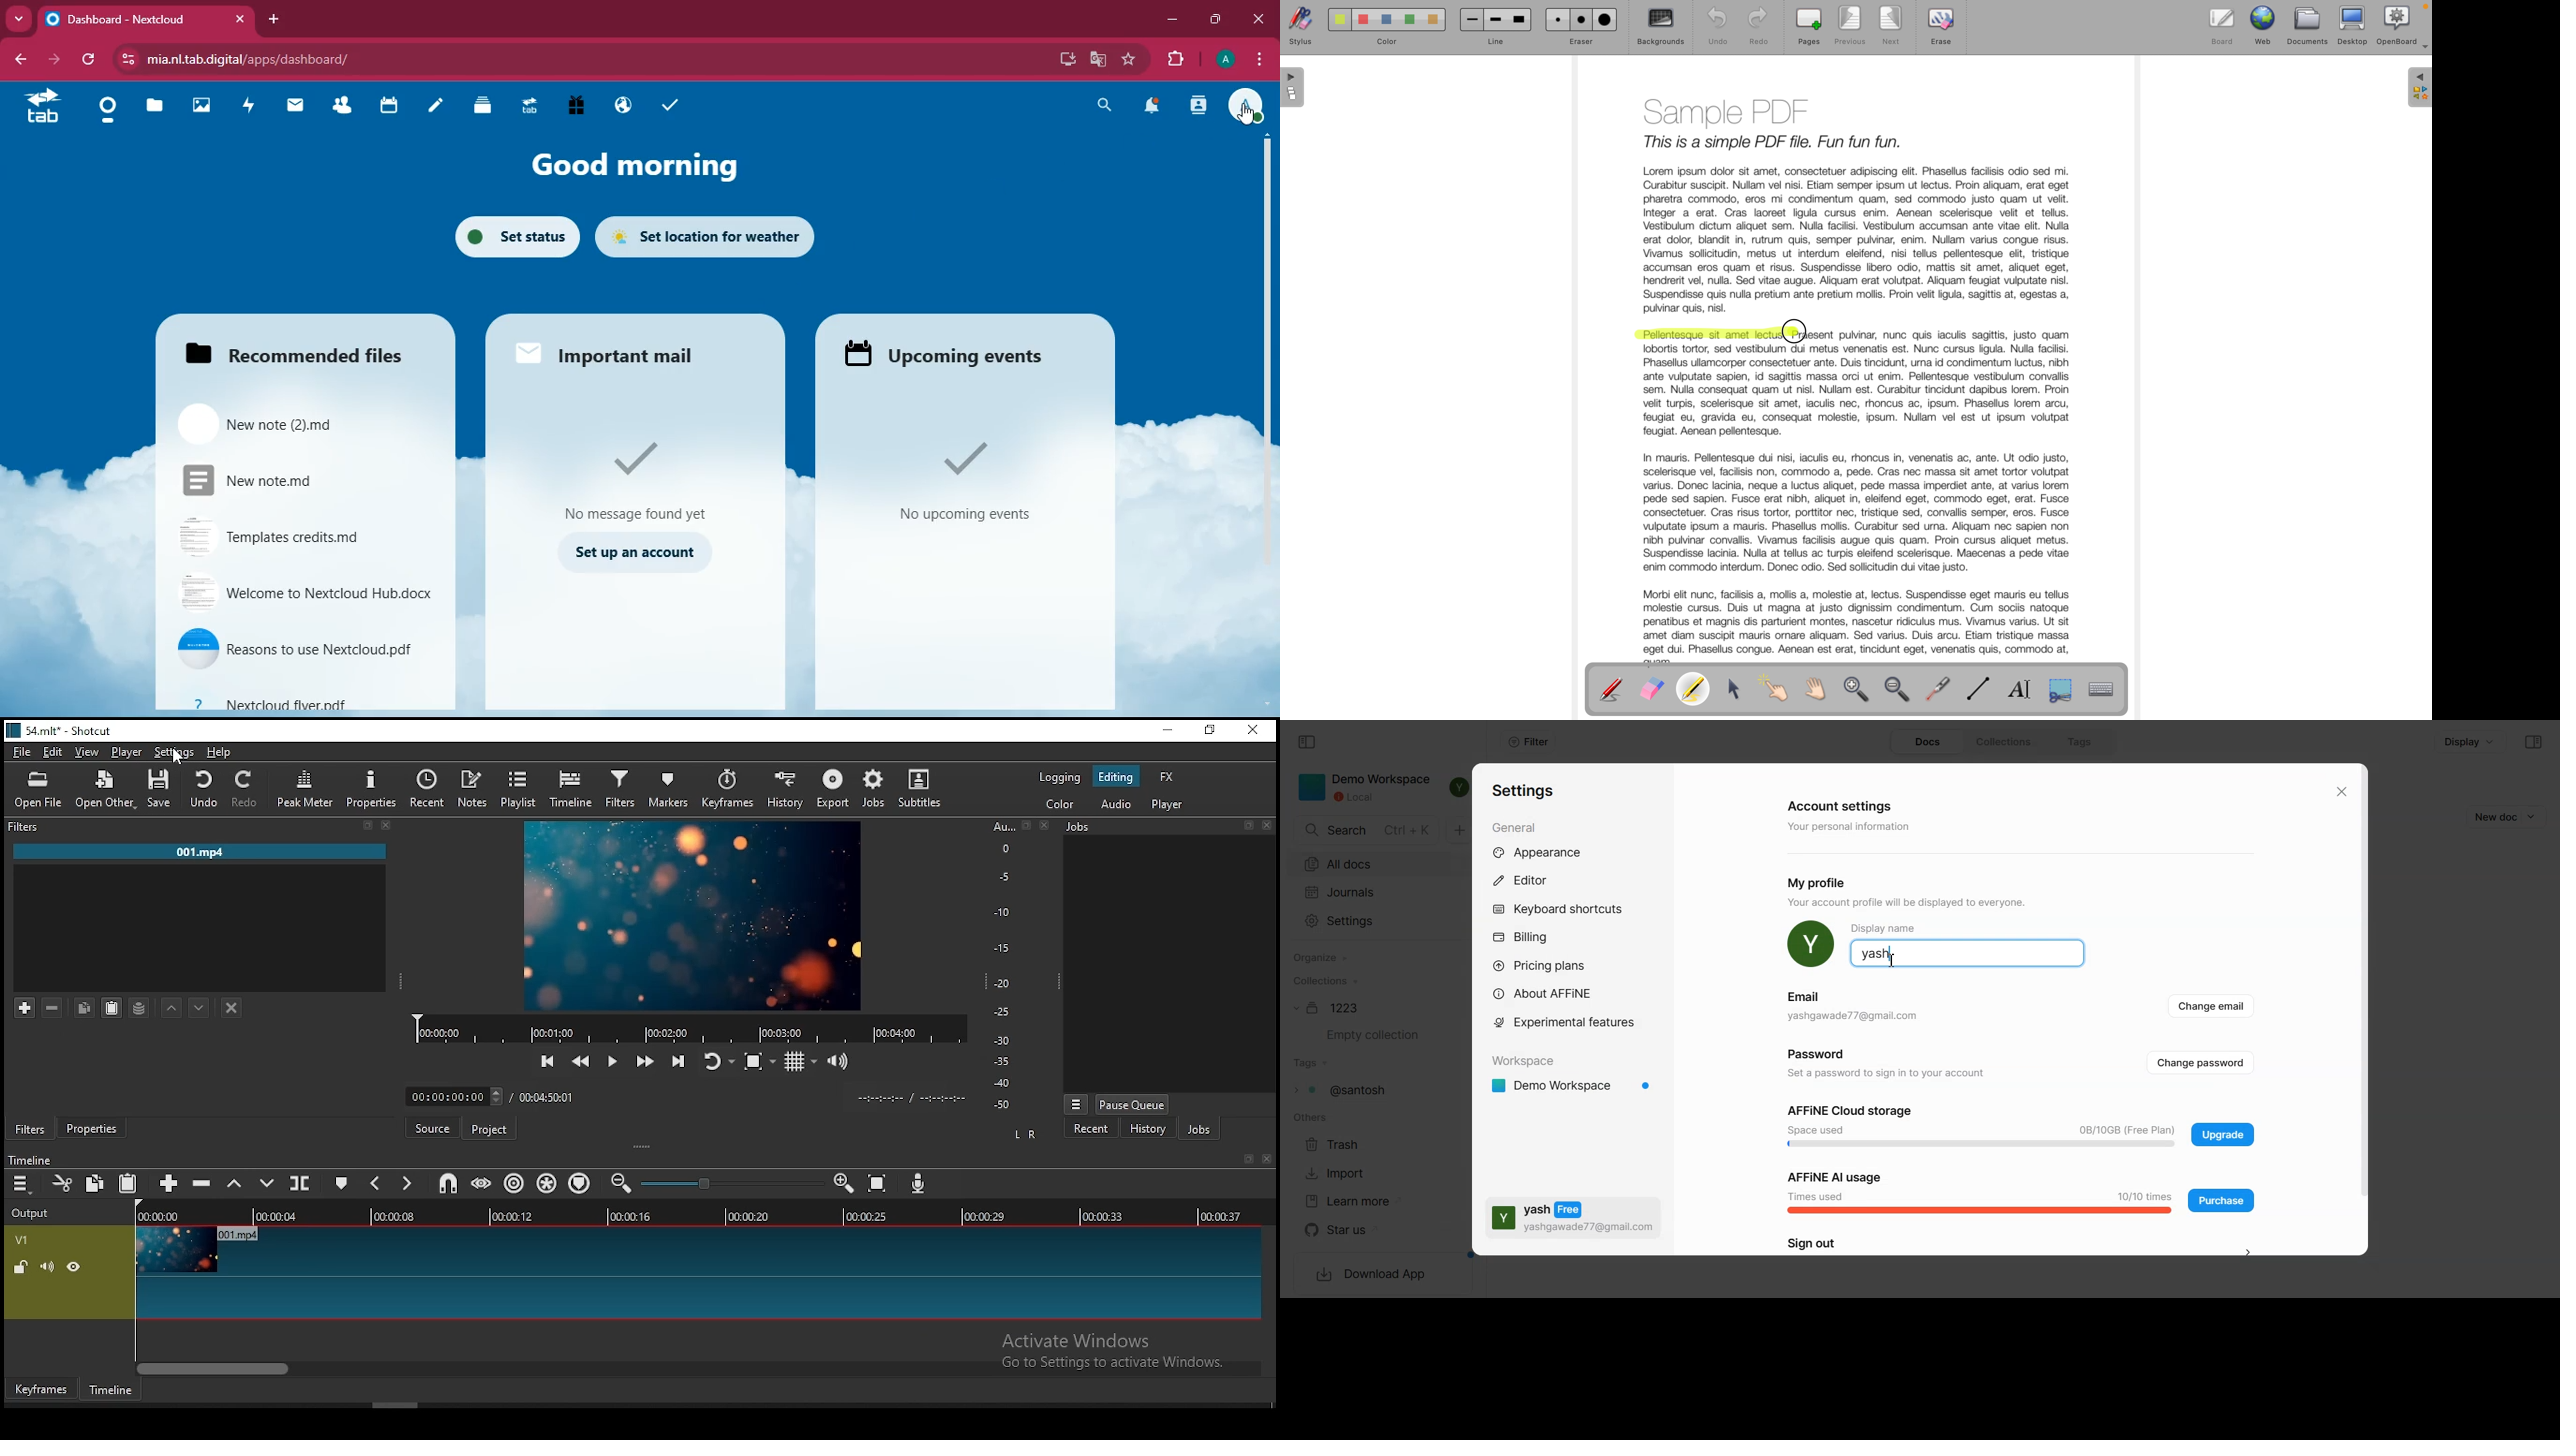 The height and width of the screenshot is (1456, 2576). Describe the element at coordinates (1382, 29) in the screenshot. I see `color` at that location.